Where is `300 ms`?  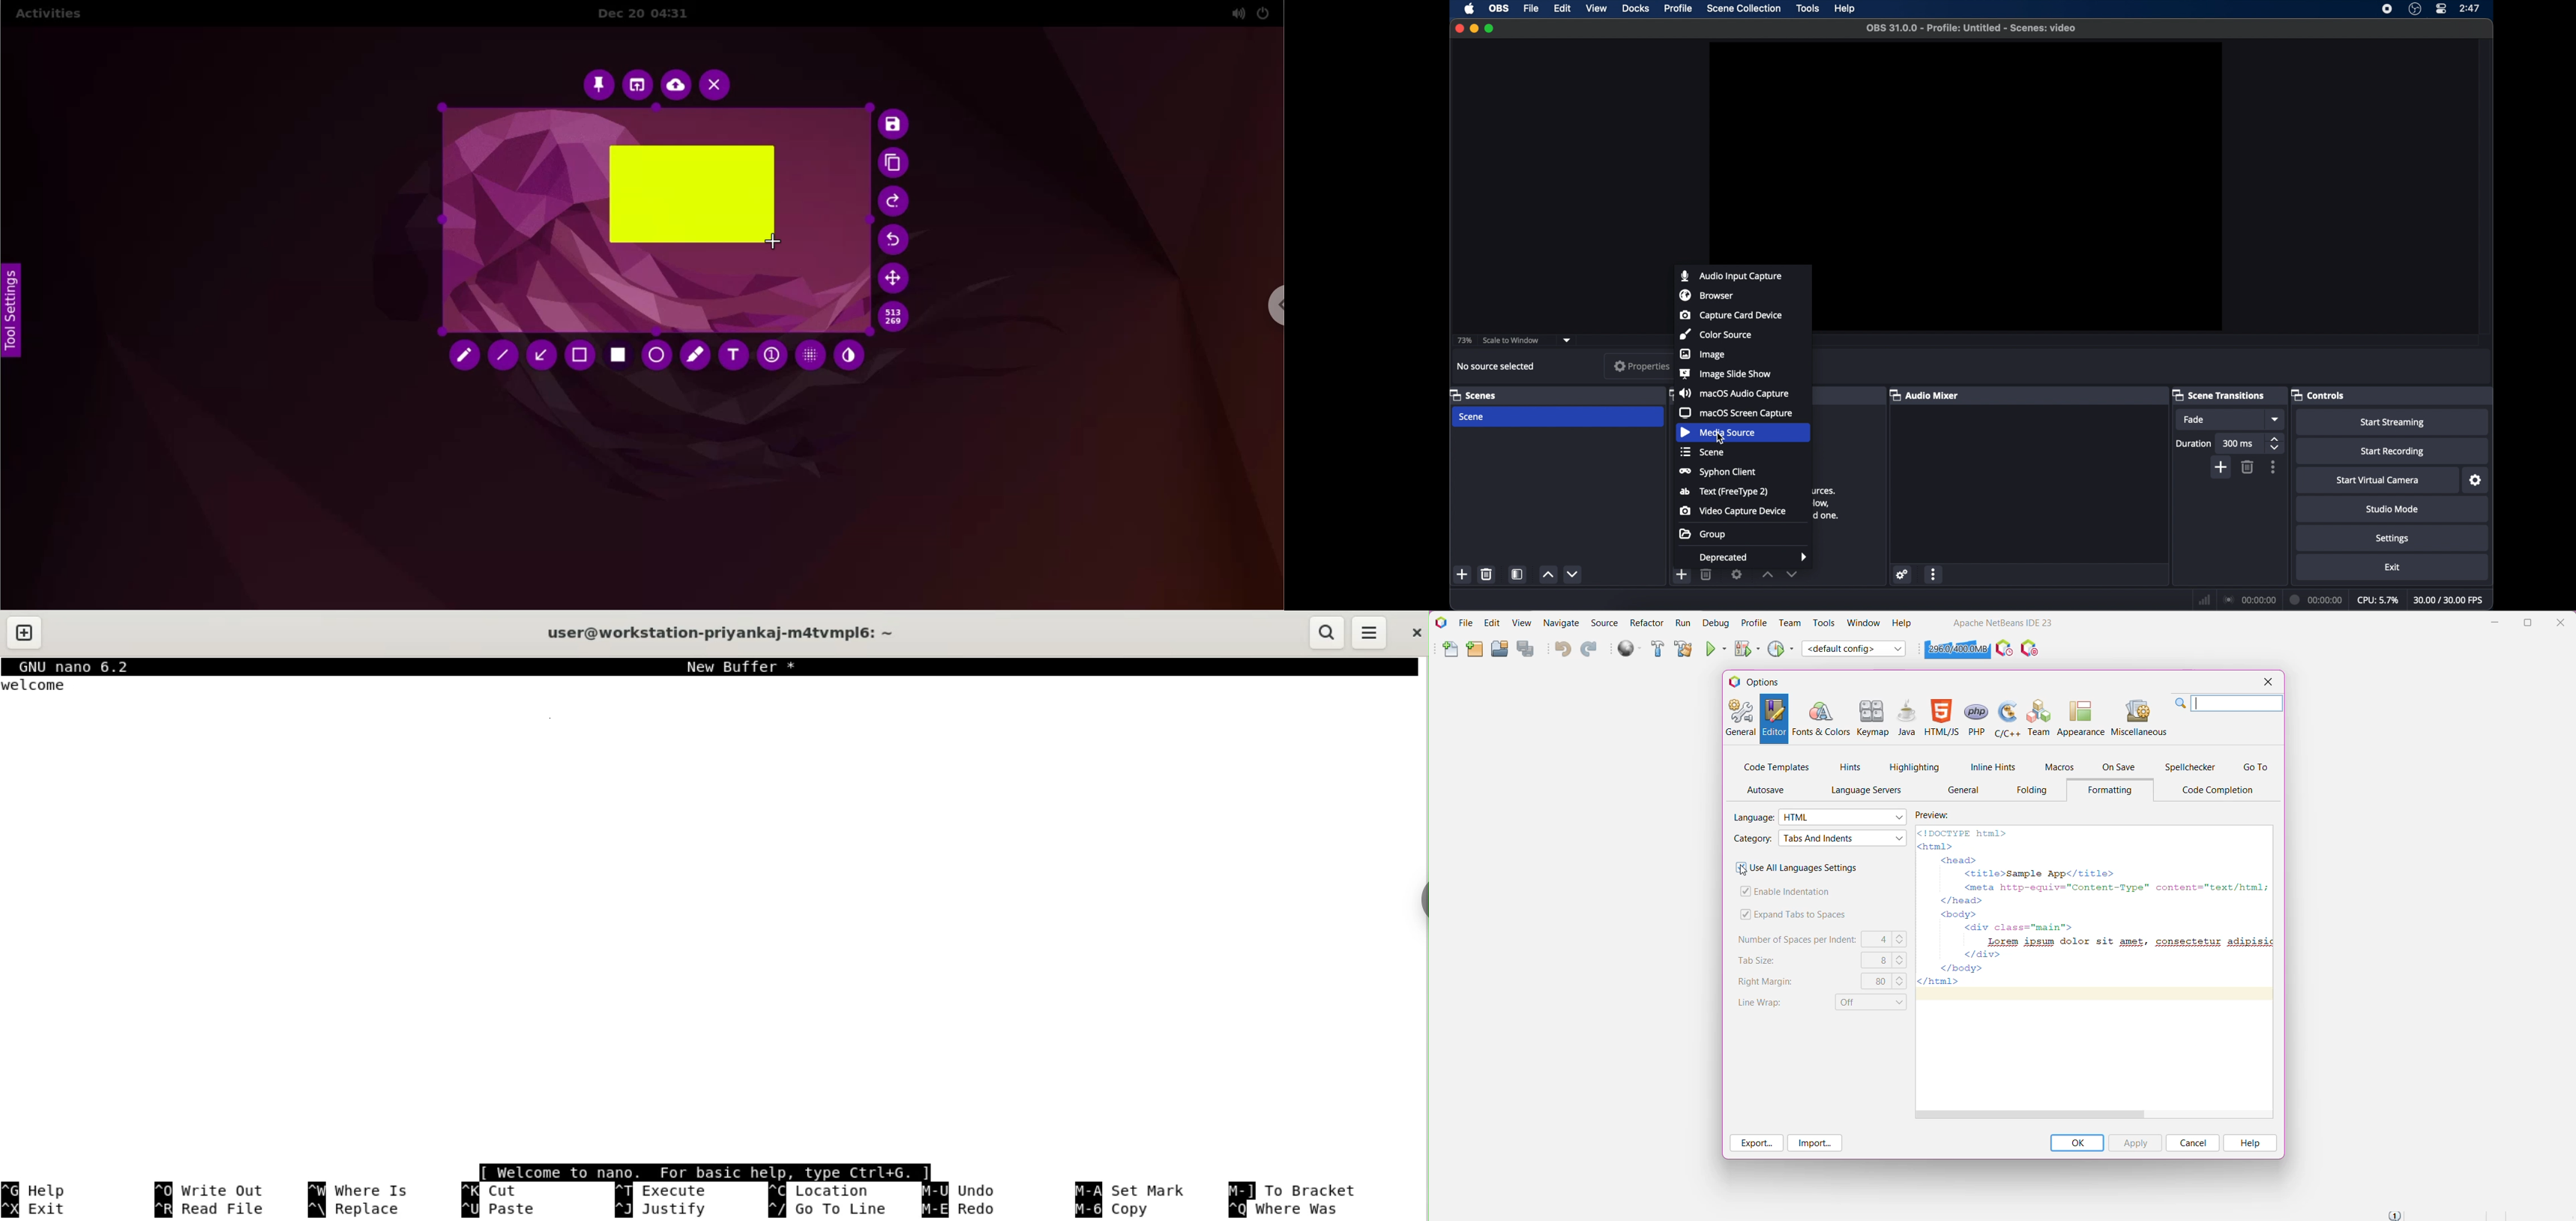
300 ms is located at coordinates (2239, 444).